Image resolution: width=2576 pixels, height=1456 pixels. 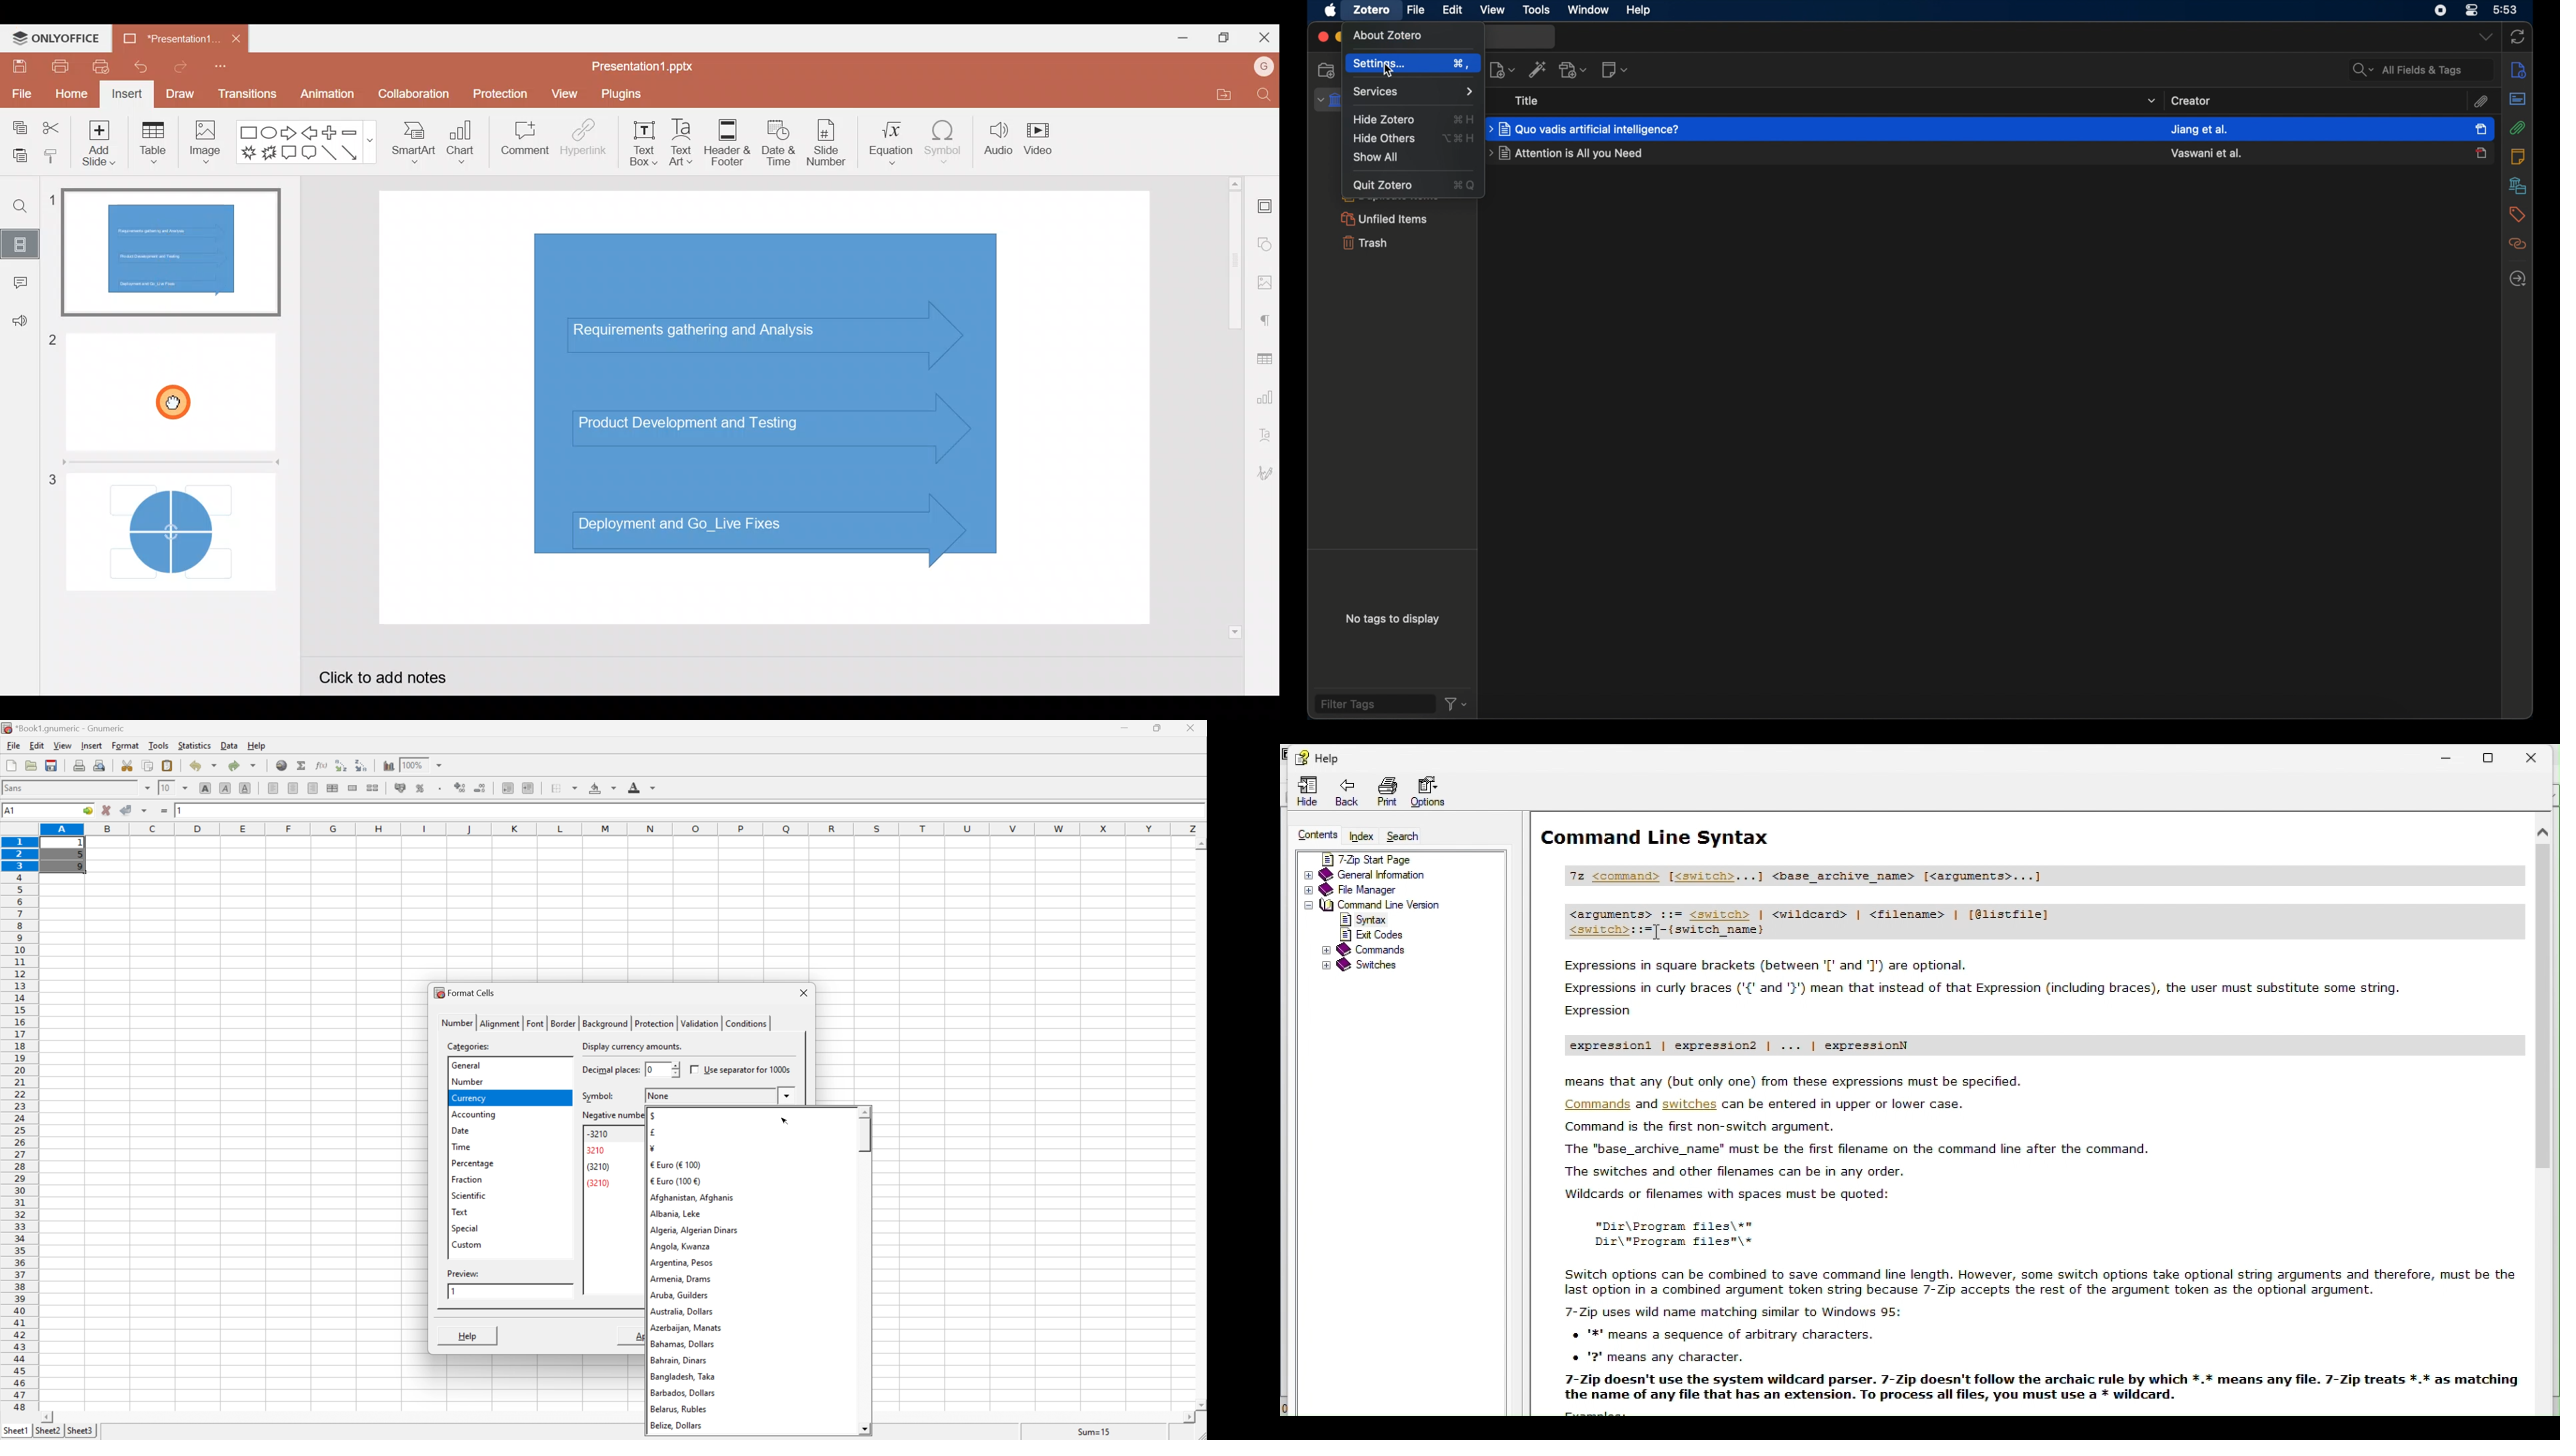 What do you see at coordinates (357, 133) in the screenshot?
I see `Minus` at bounding box center [357, 133].